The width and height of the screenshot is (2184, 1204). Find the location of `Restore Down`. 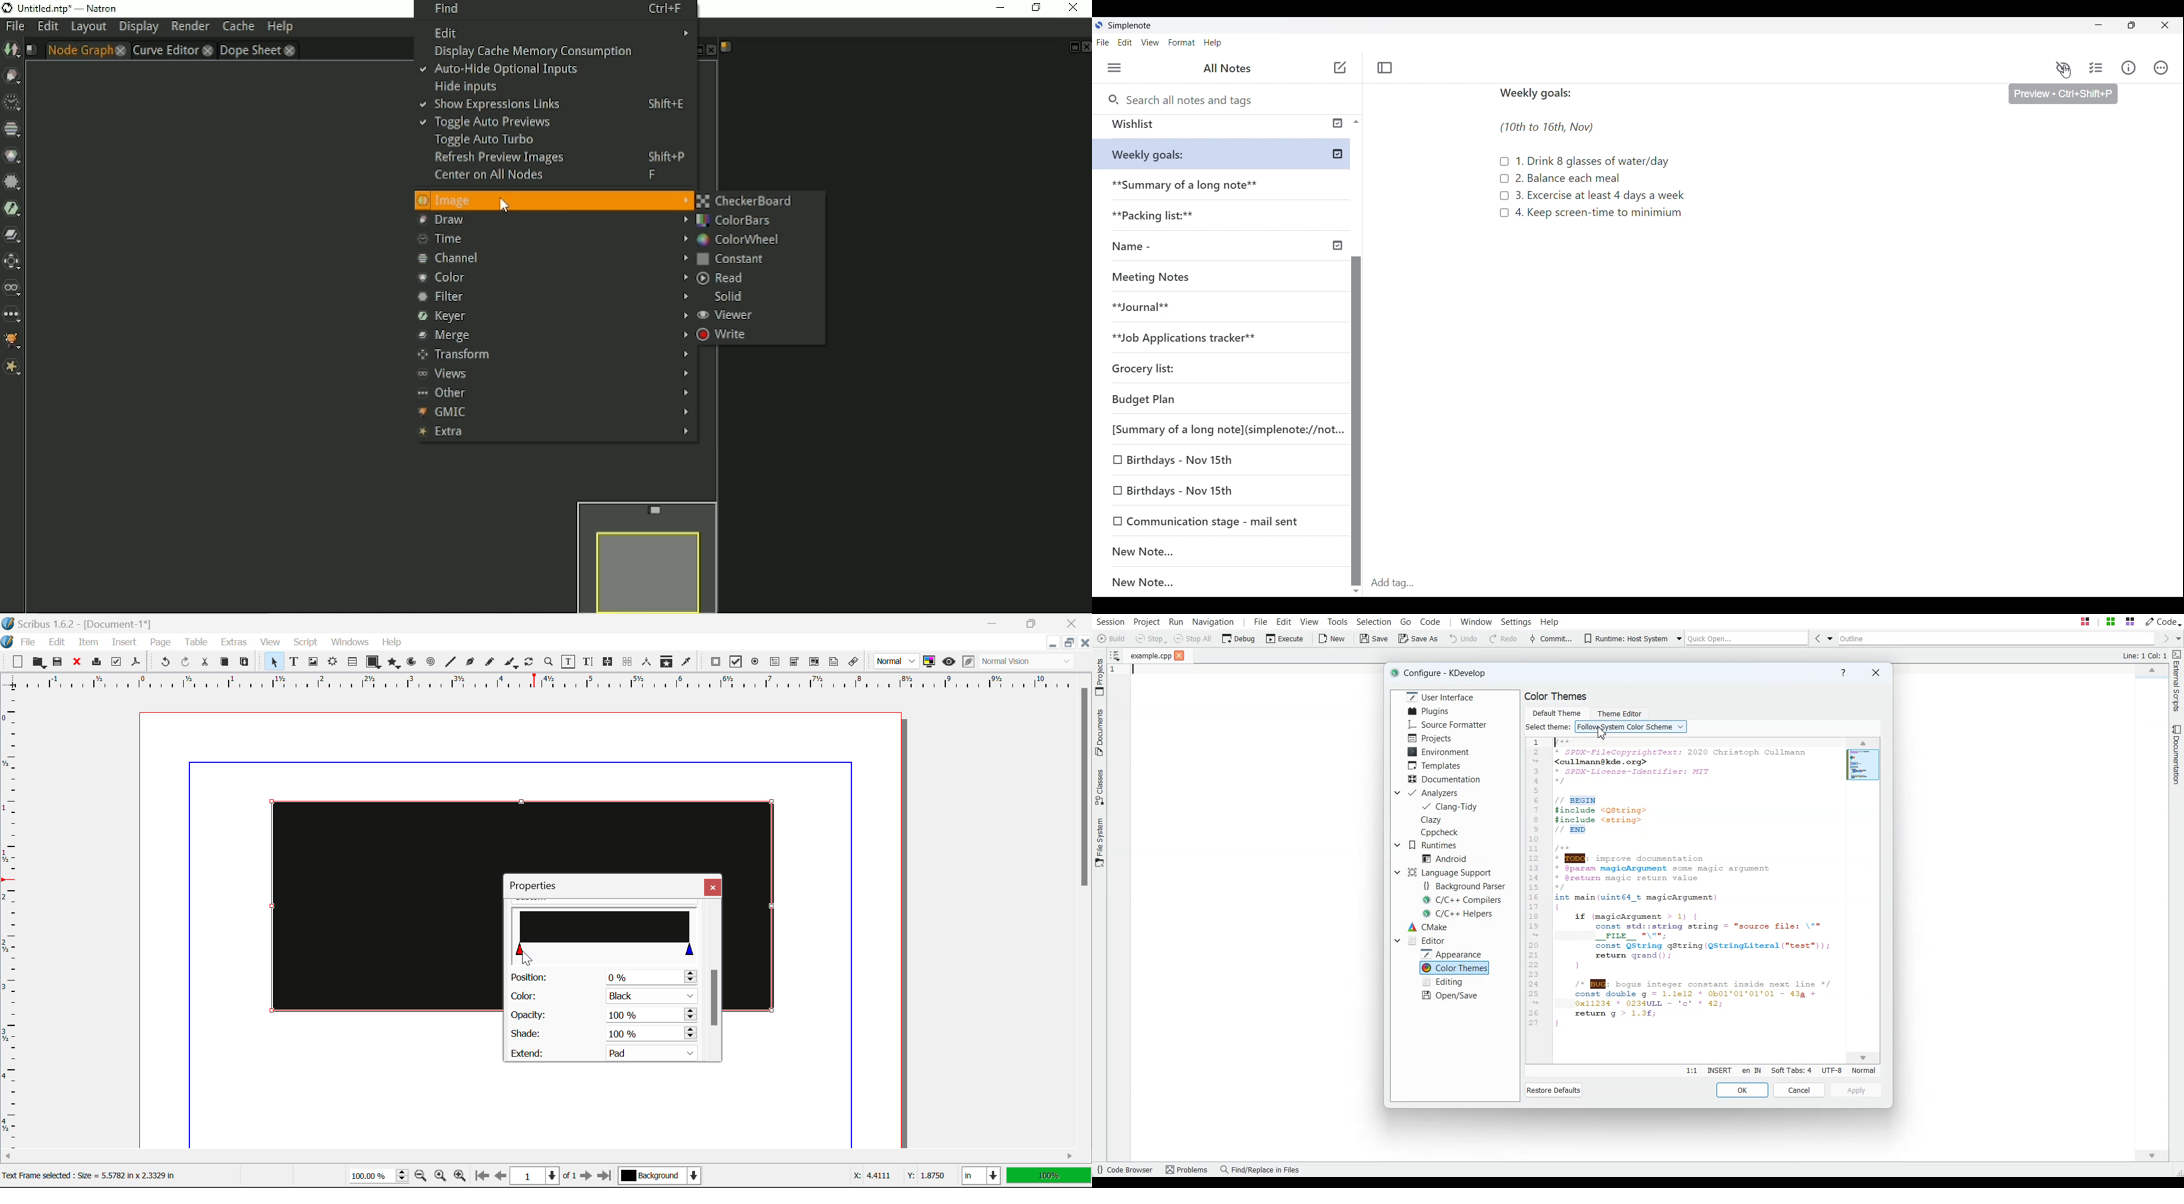

Restore Down is located at coordinates (994, 622).